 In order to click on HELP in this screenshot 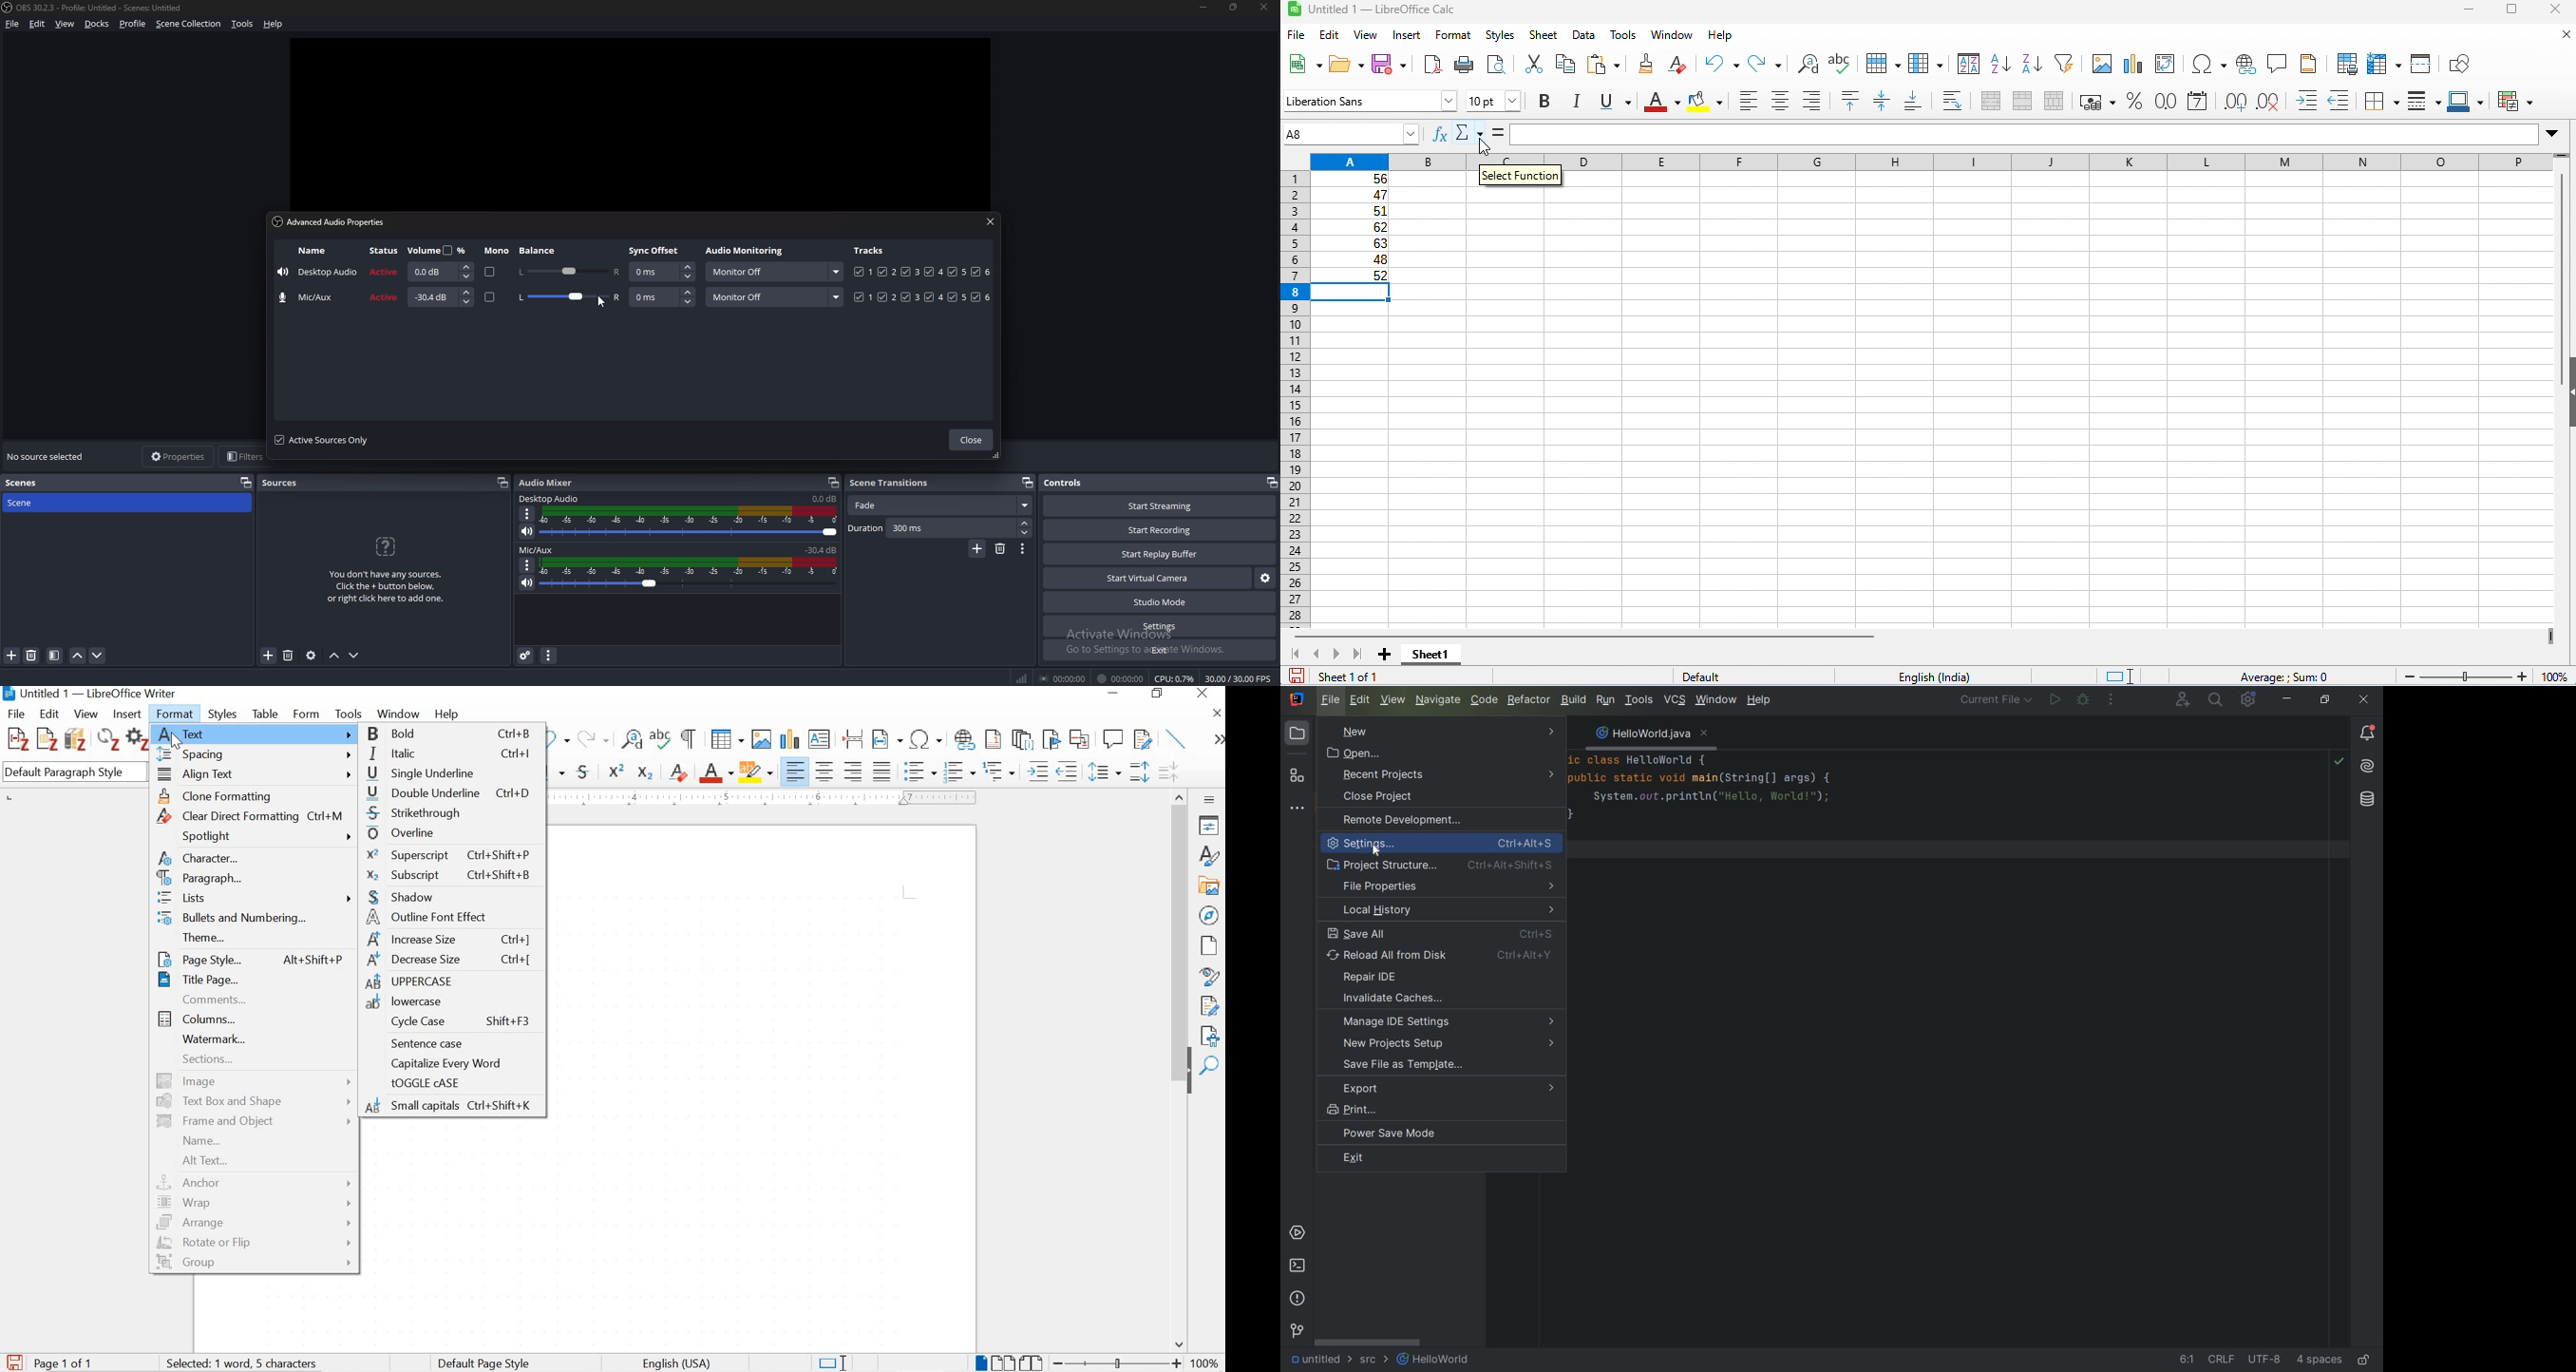, I will do `click(1761, 700)`.